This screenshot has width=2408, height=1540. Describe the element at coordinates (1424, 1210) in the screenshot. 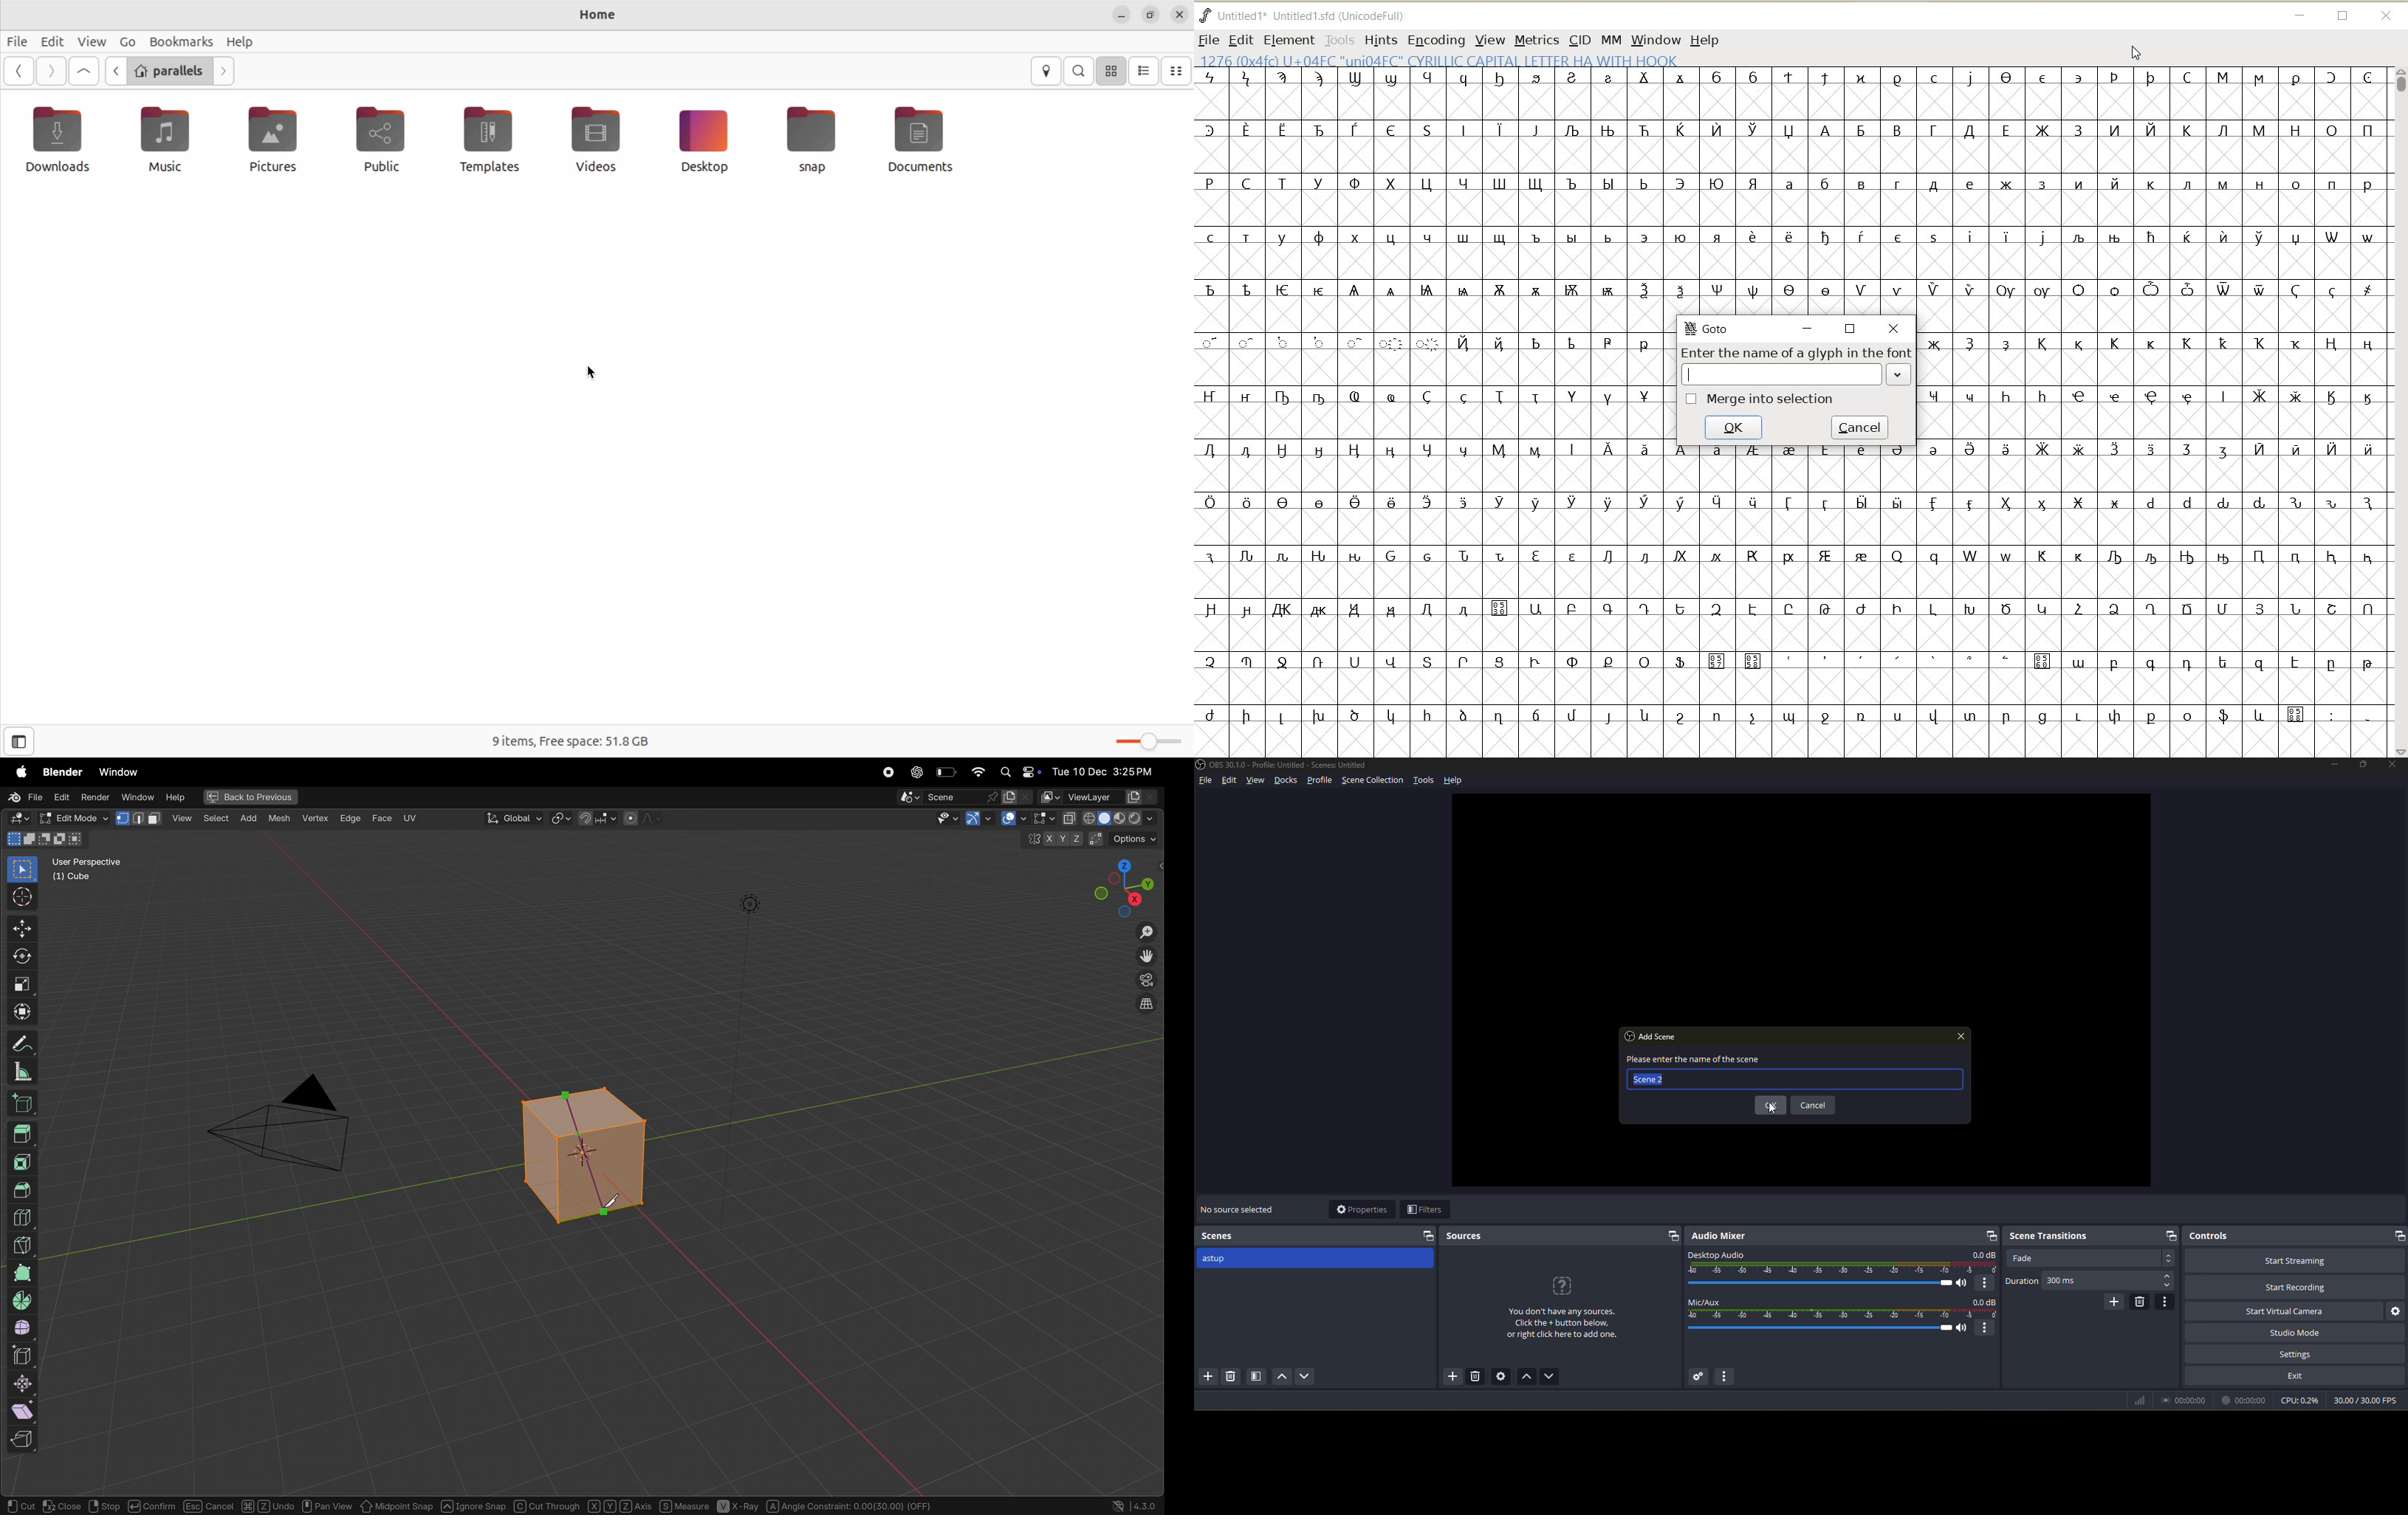

I see `filters` at that location.